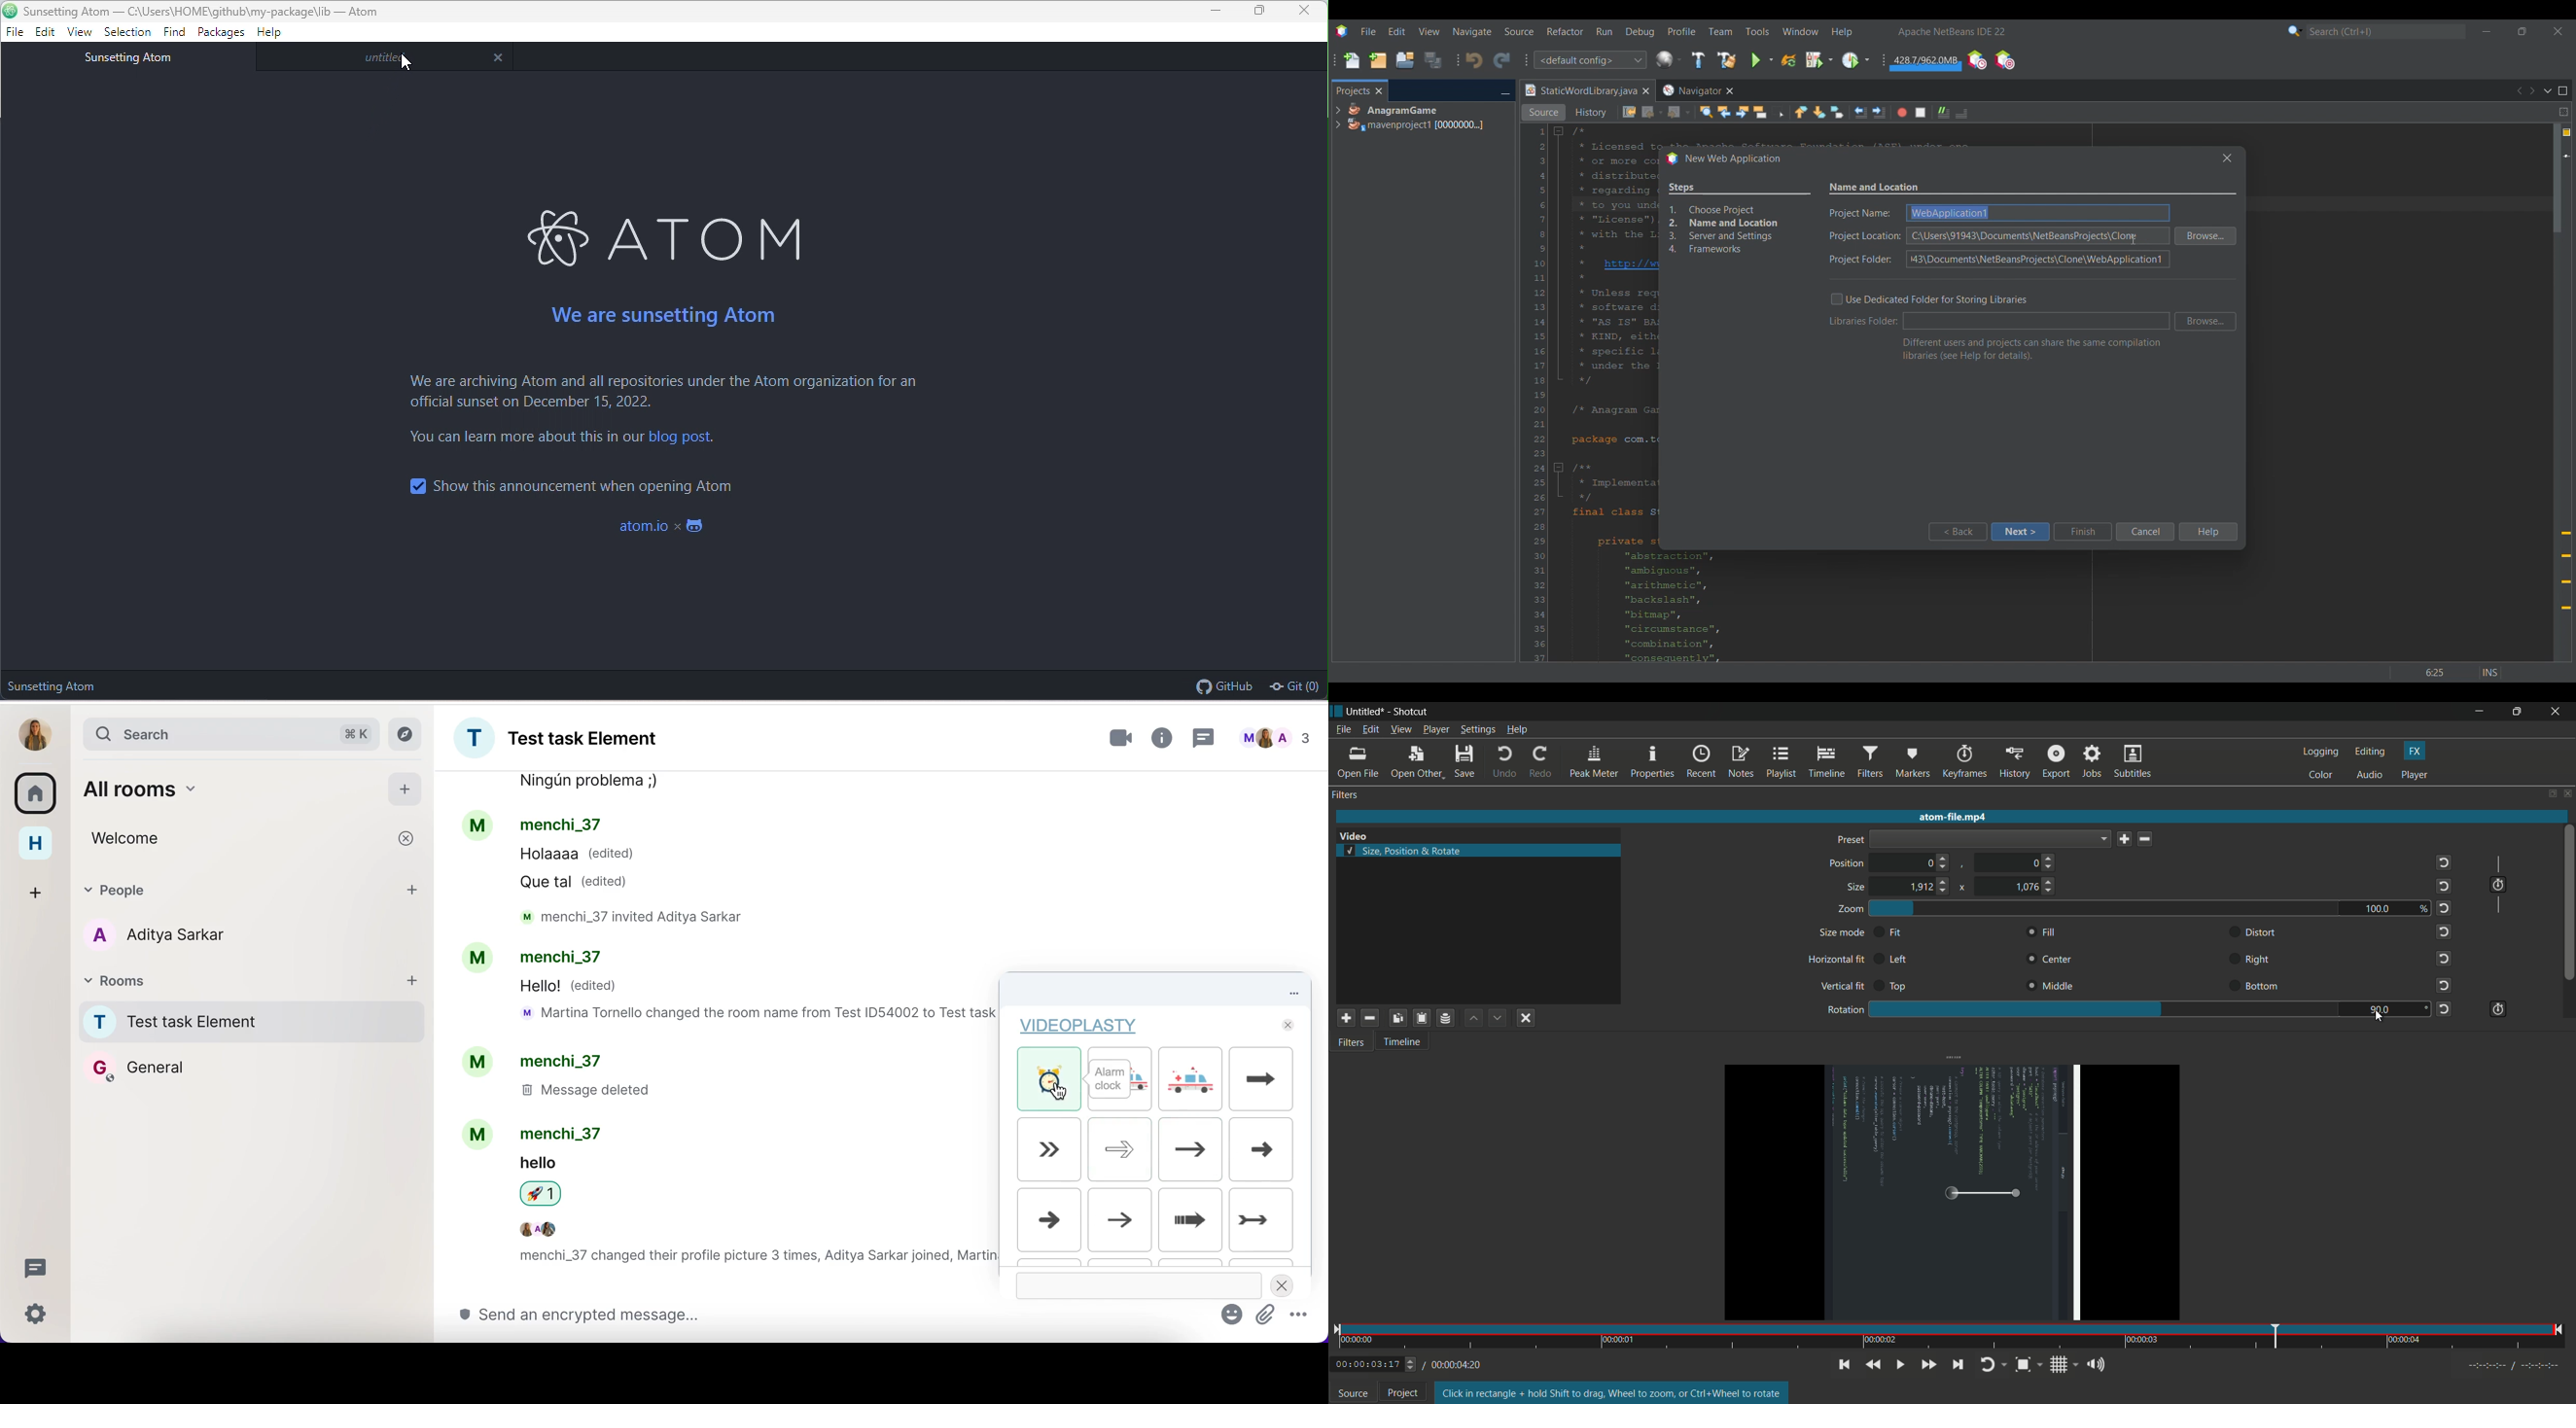  I want to click on attachment, so click(1267, 1315).